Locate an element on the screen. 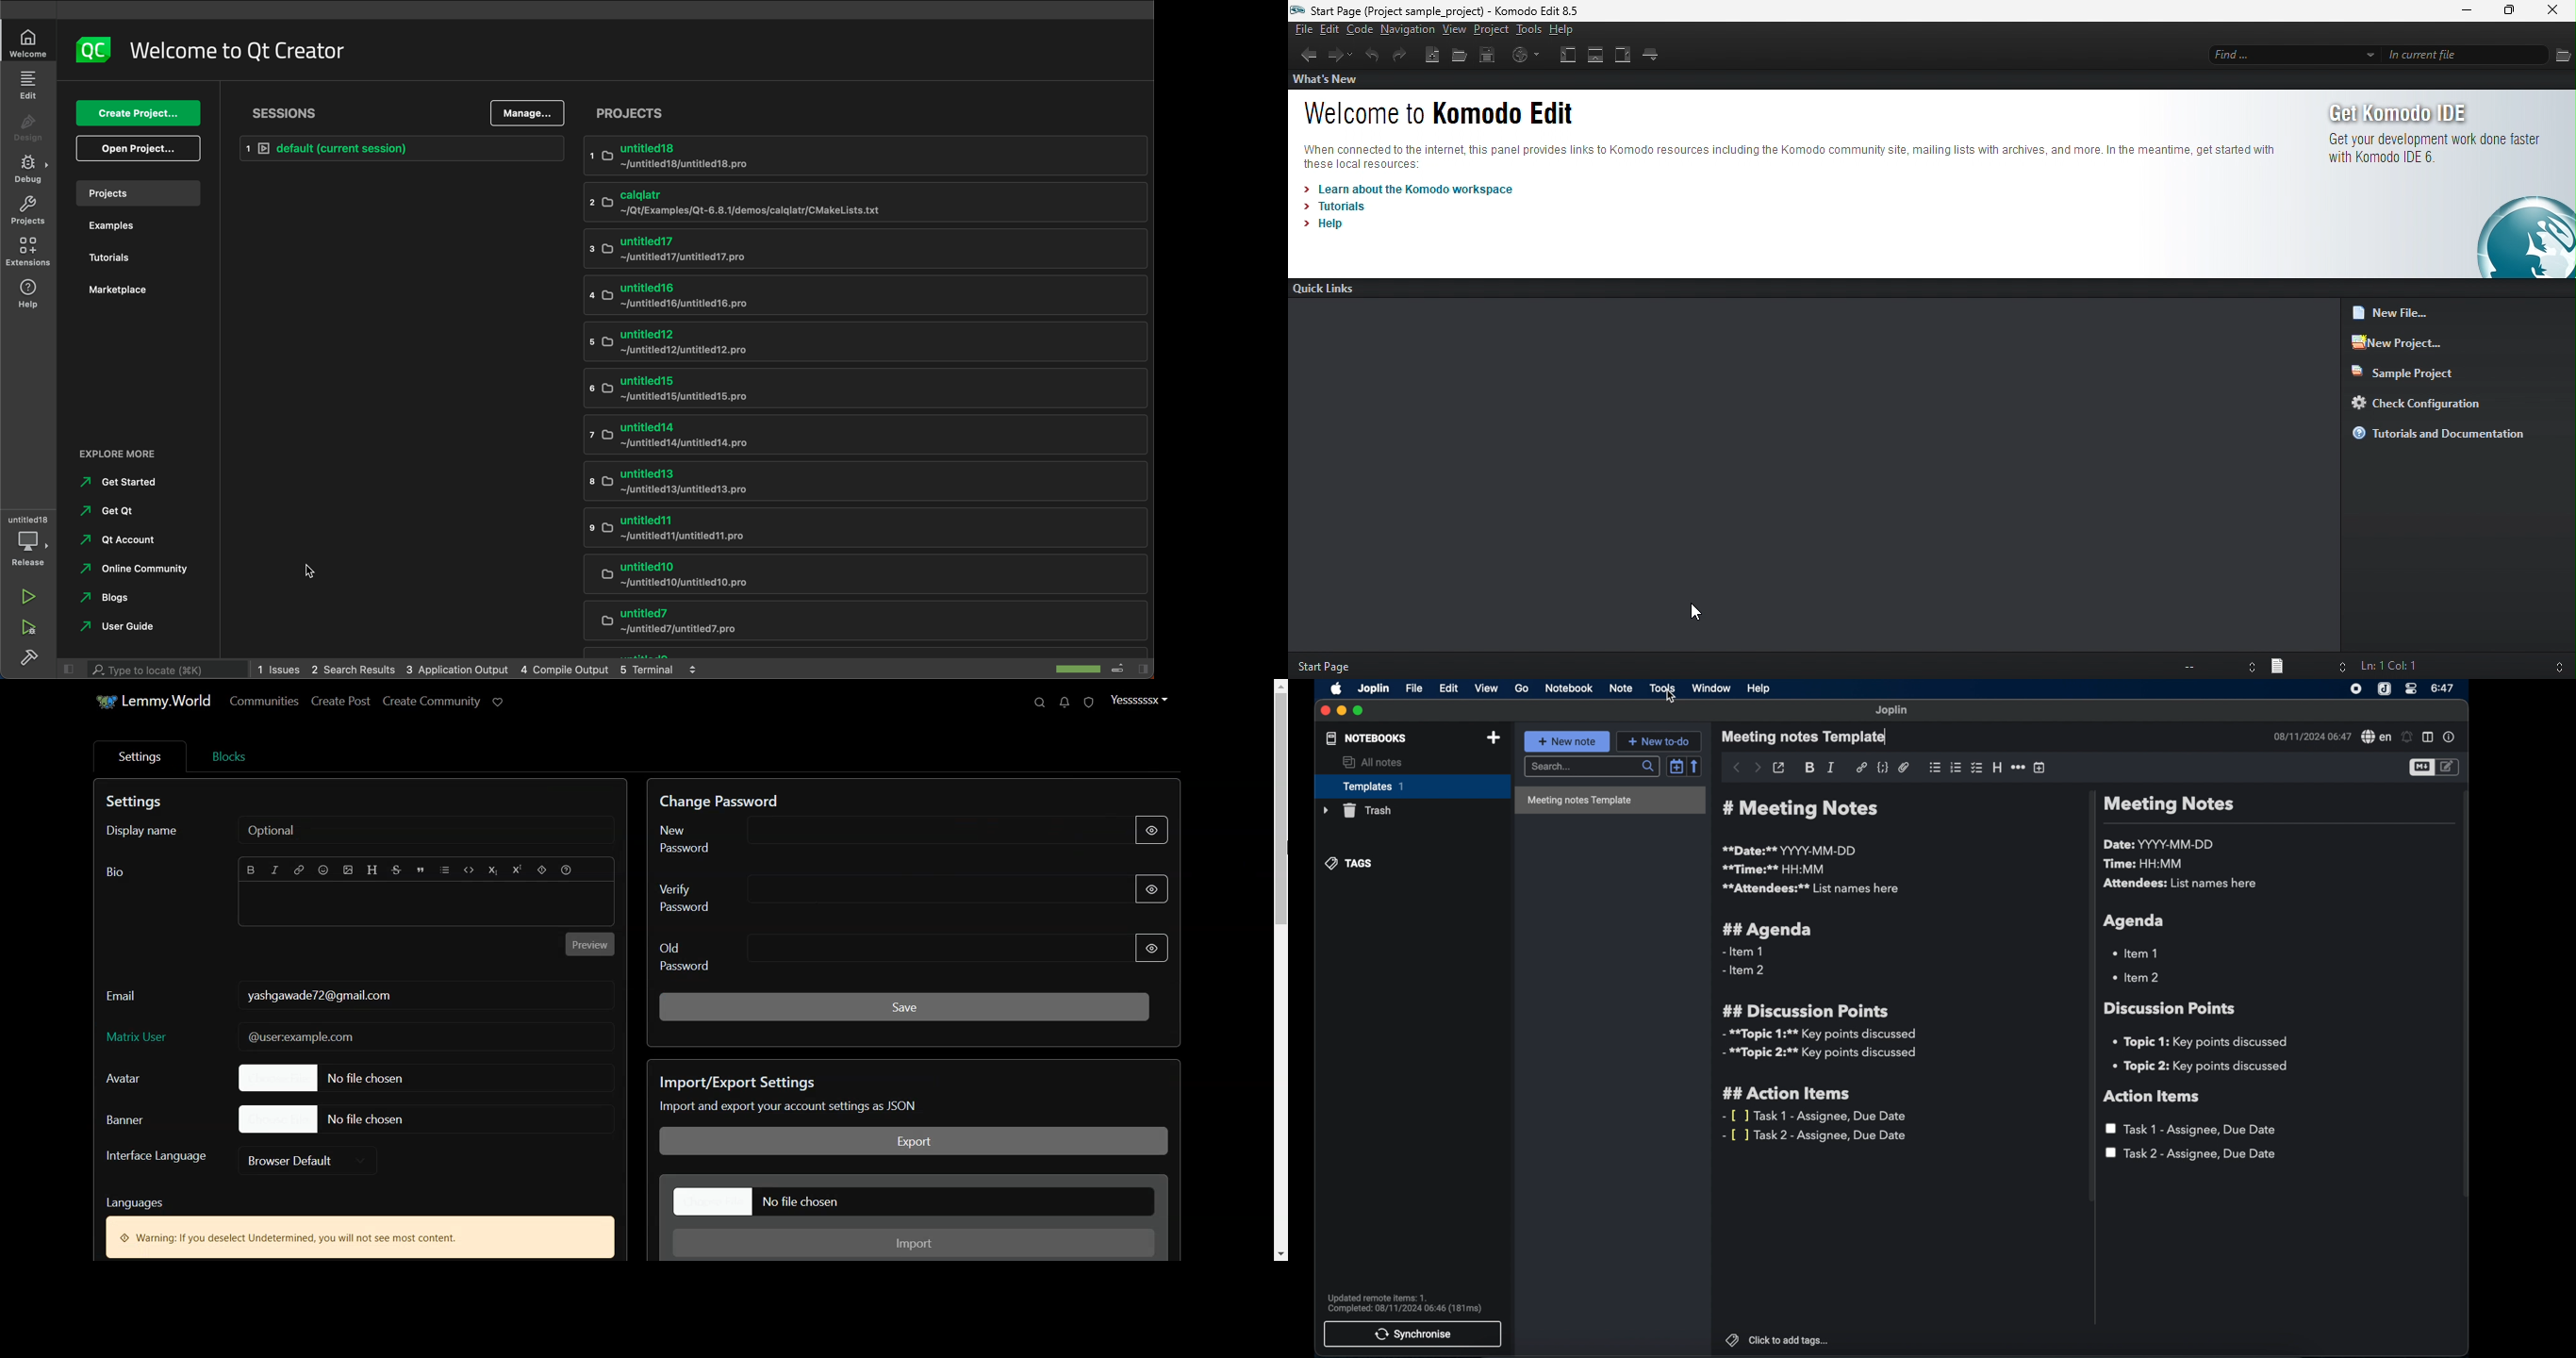  edit is located at coordinates (1448, 688).